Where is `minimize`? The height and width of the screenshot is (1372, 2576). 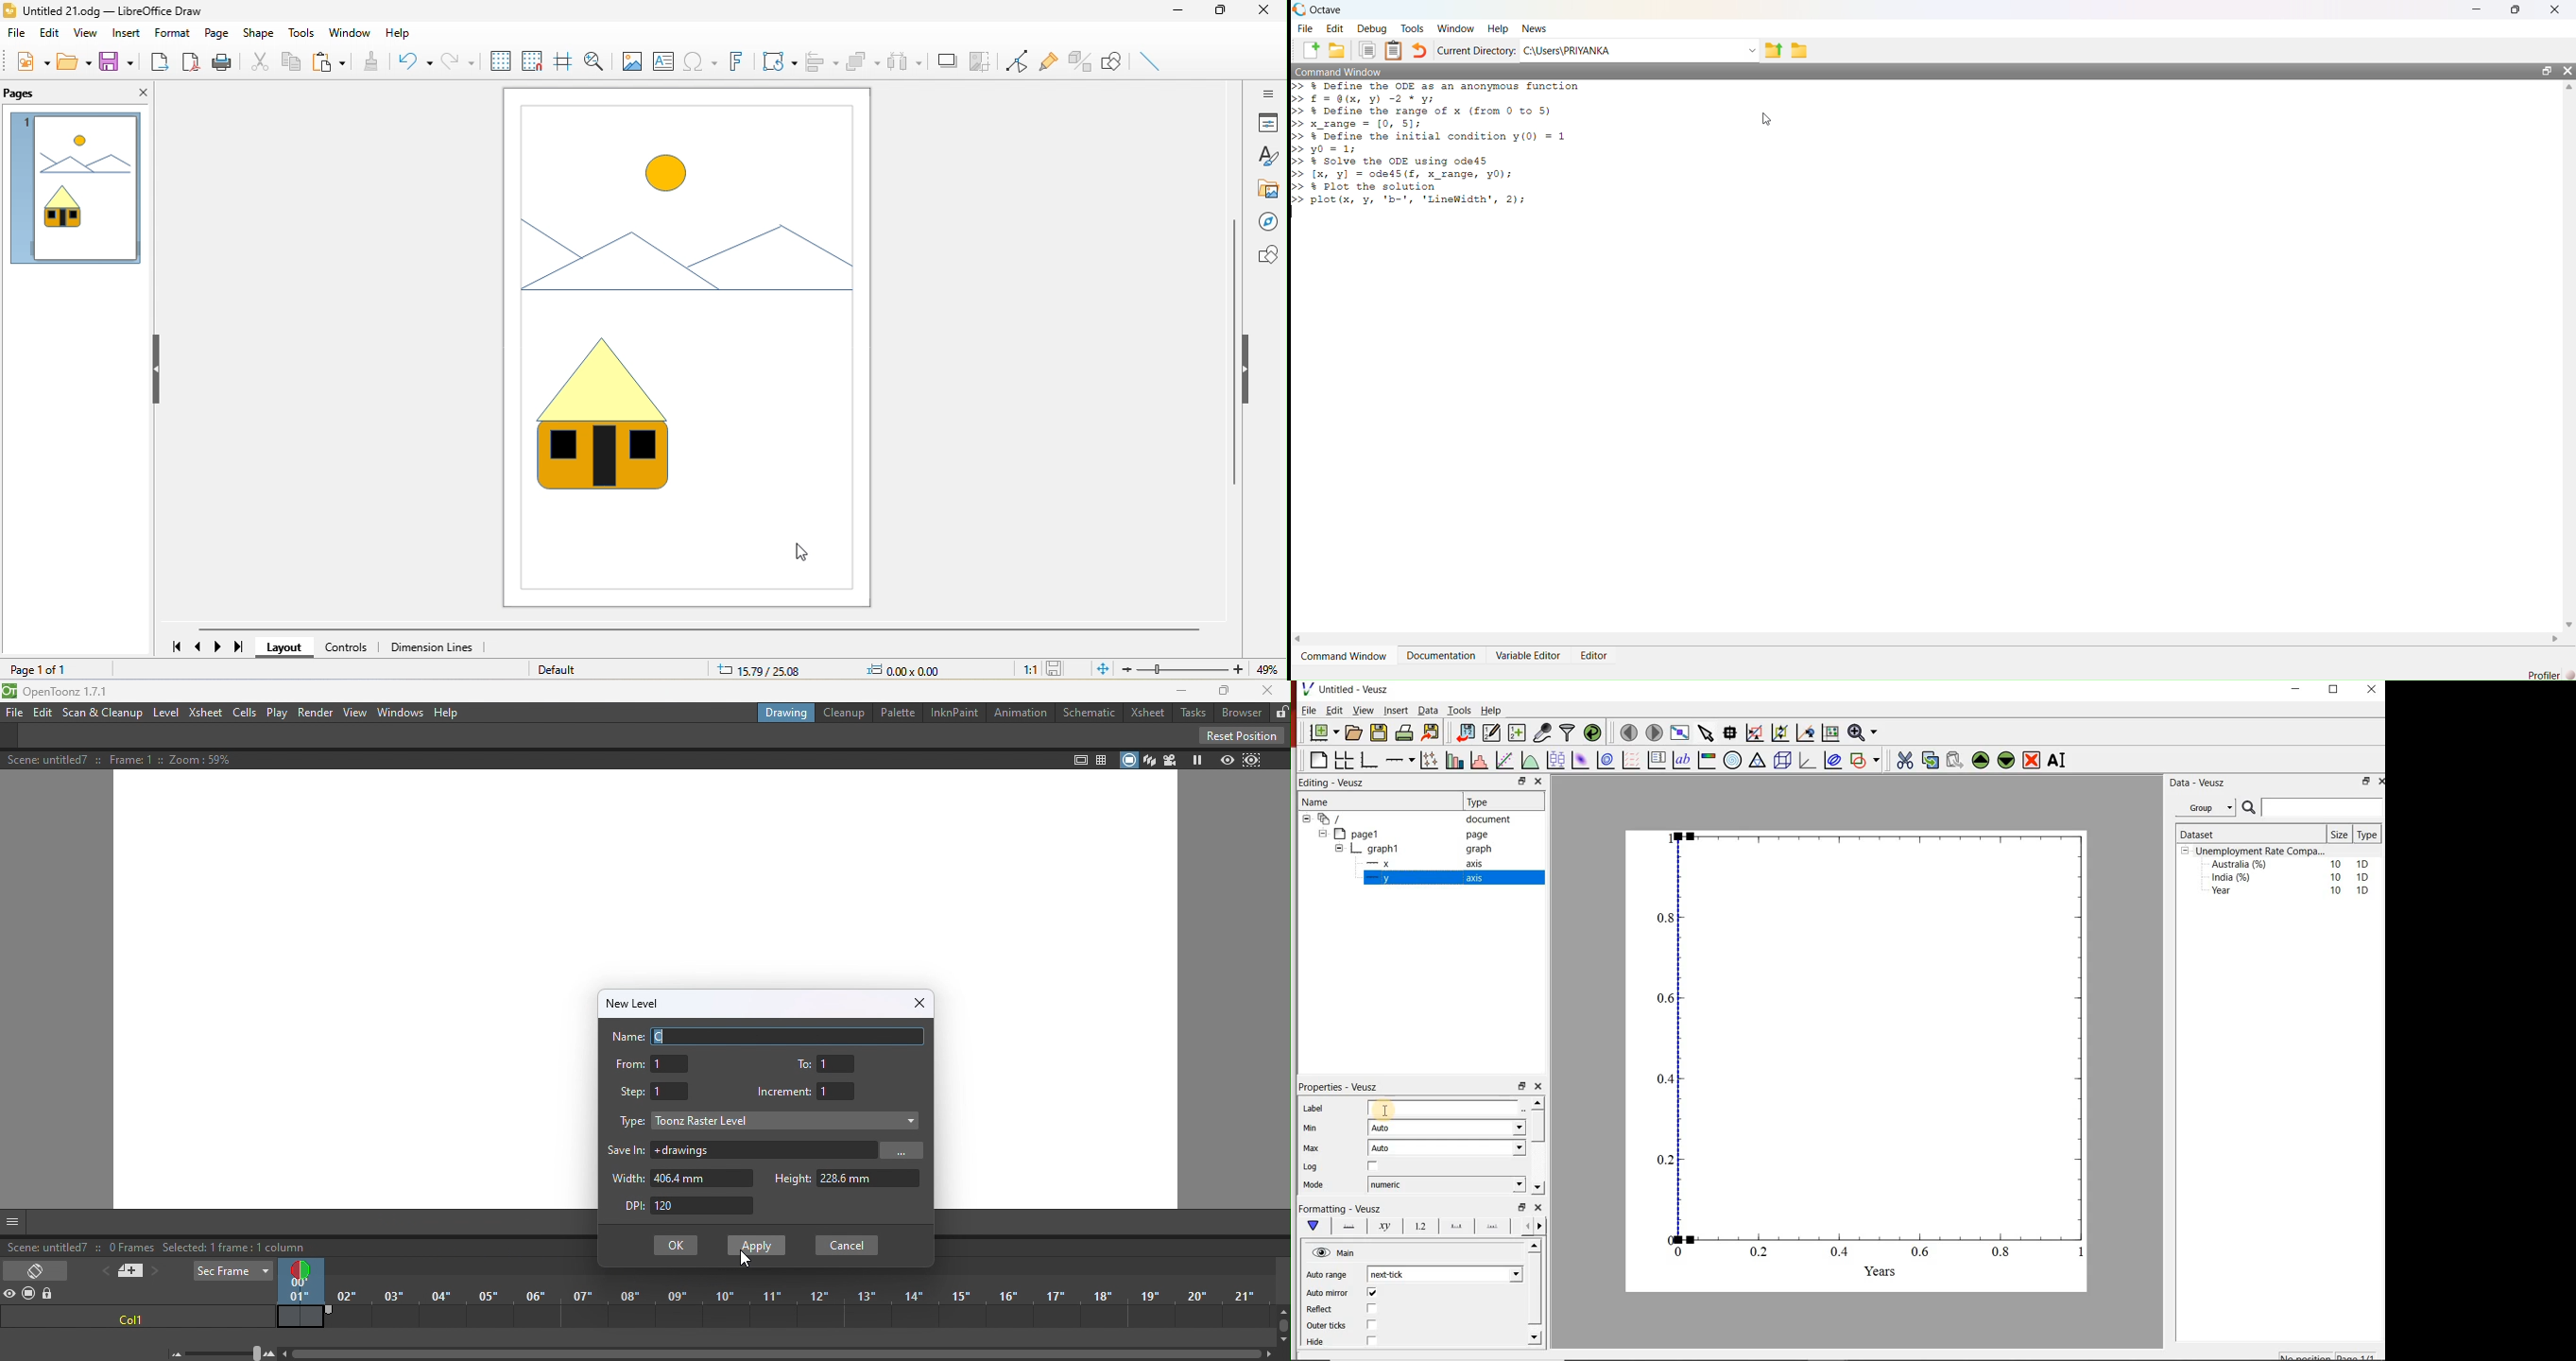
minimize is located at coordinates (1175, 14).